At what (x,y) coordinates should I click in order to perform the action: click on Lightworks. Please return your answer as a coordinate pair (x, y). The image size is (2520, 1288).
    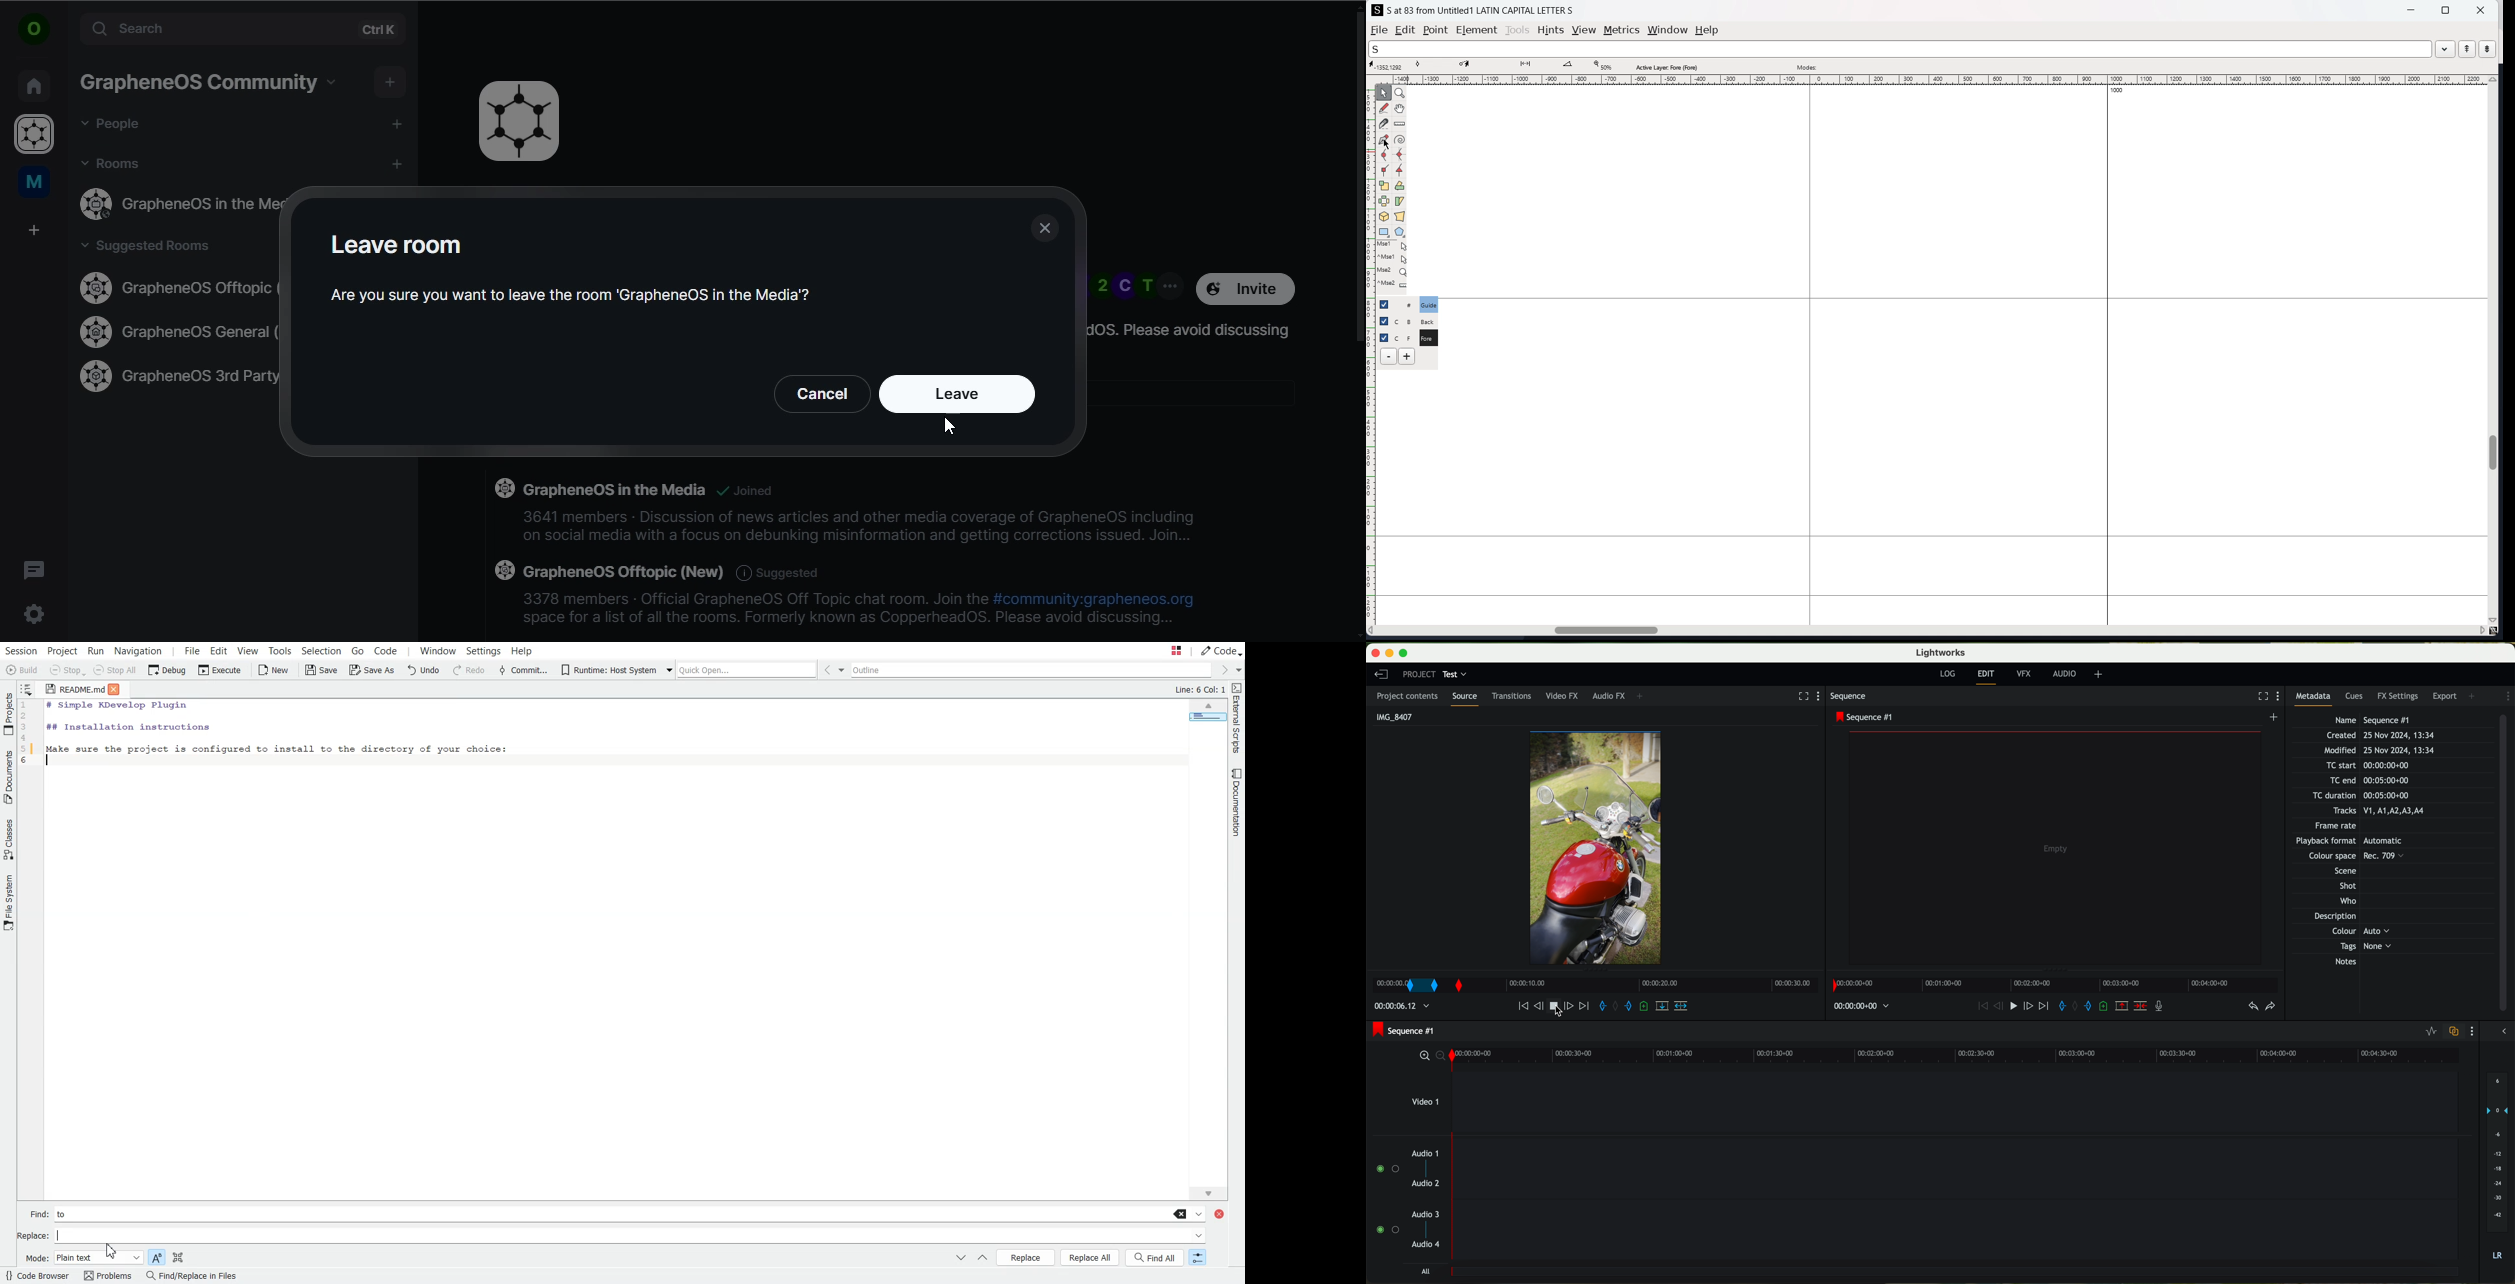
    Looking at the image, I should click on (1940, 653).